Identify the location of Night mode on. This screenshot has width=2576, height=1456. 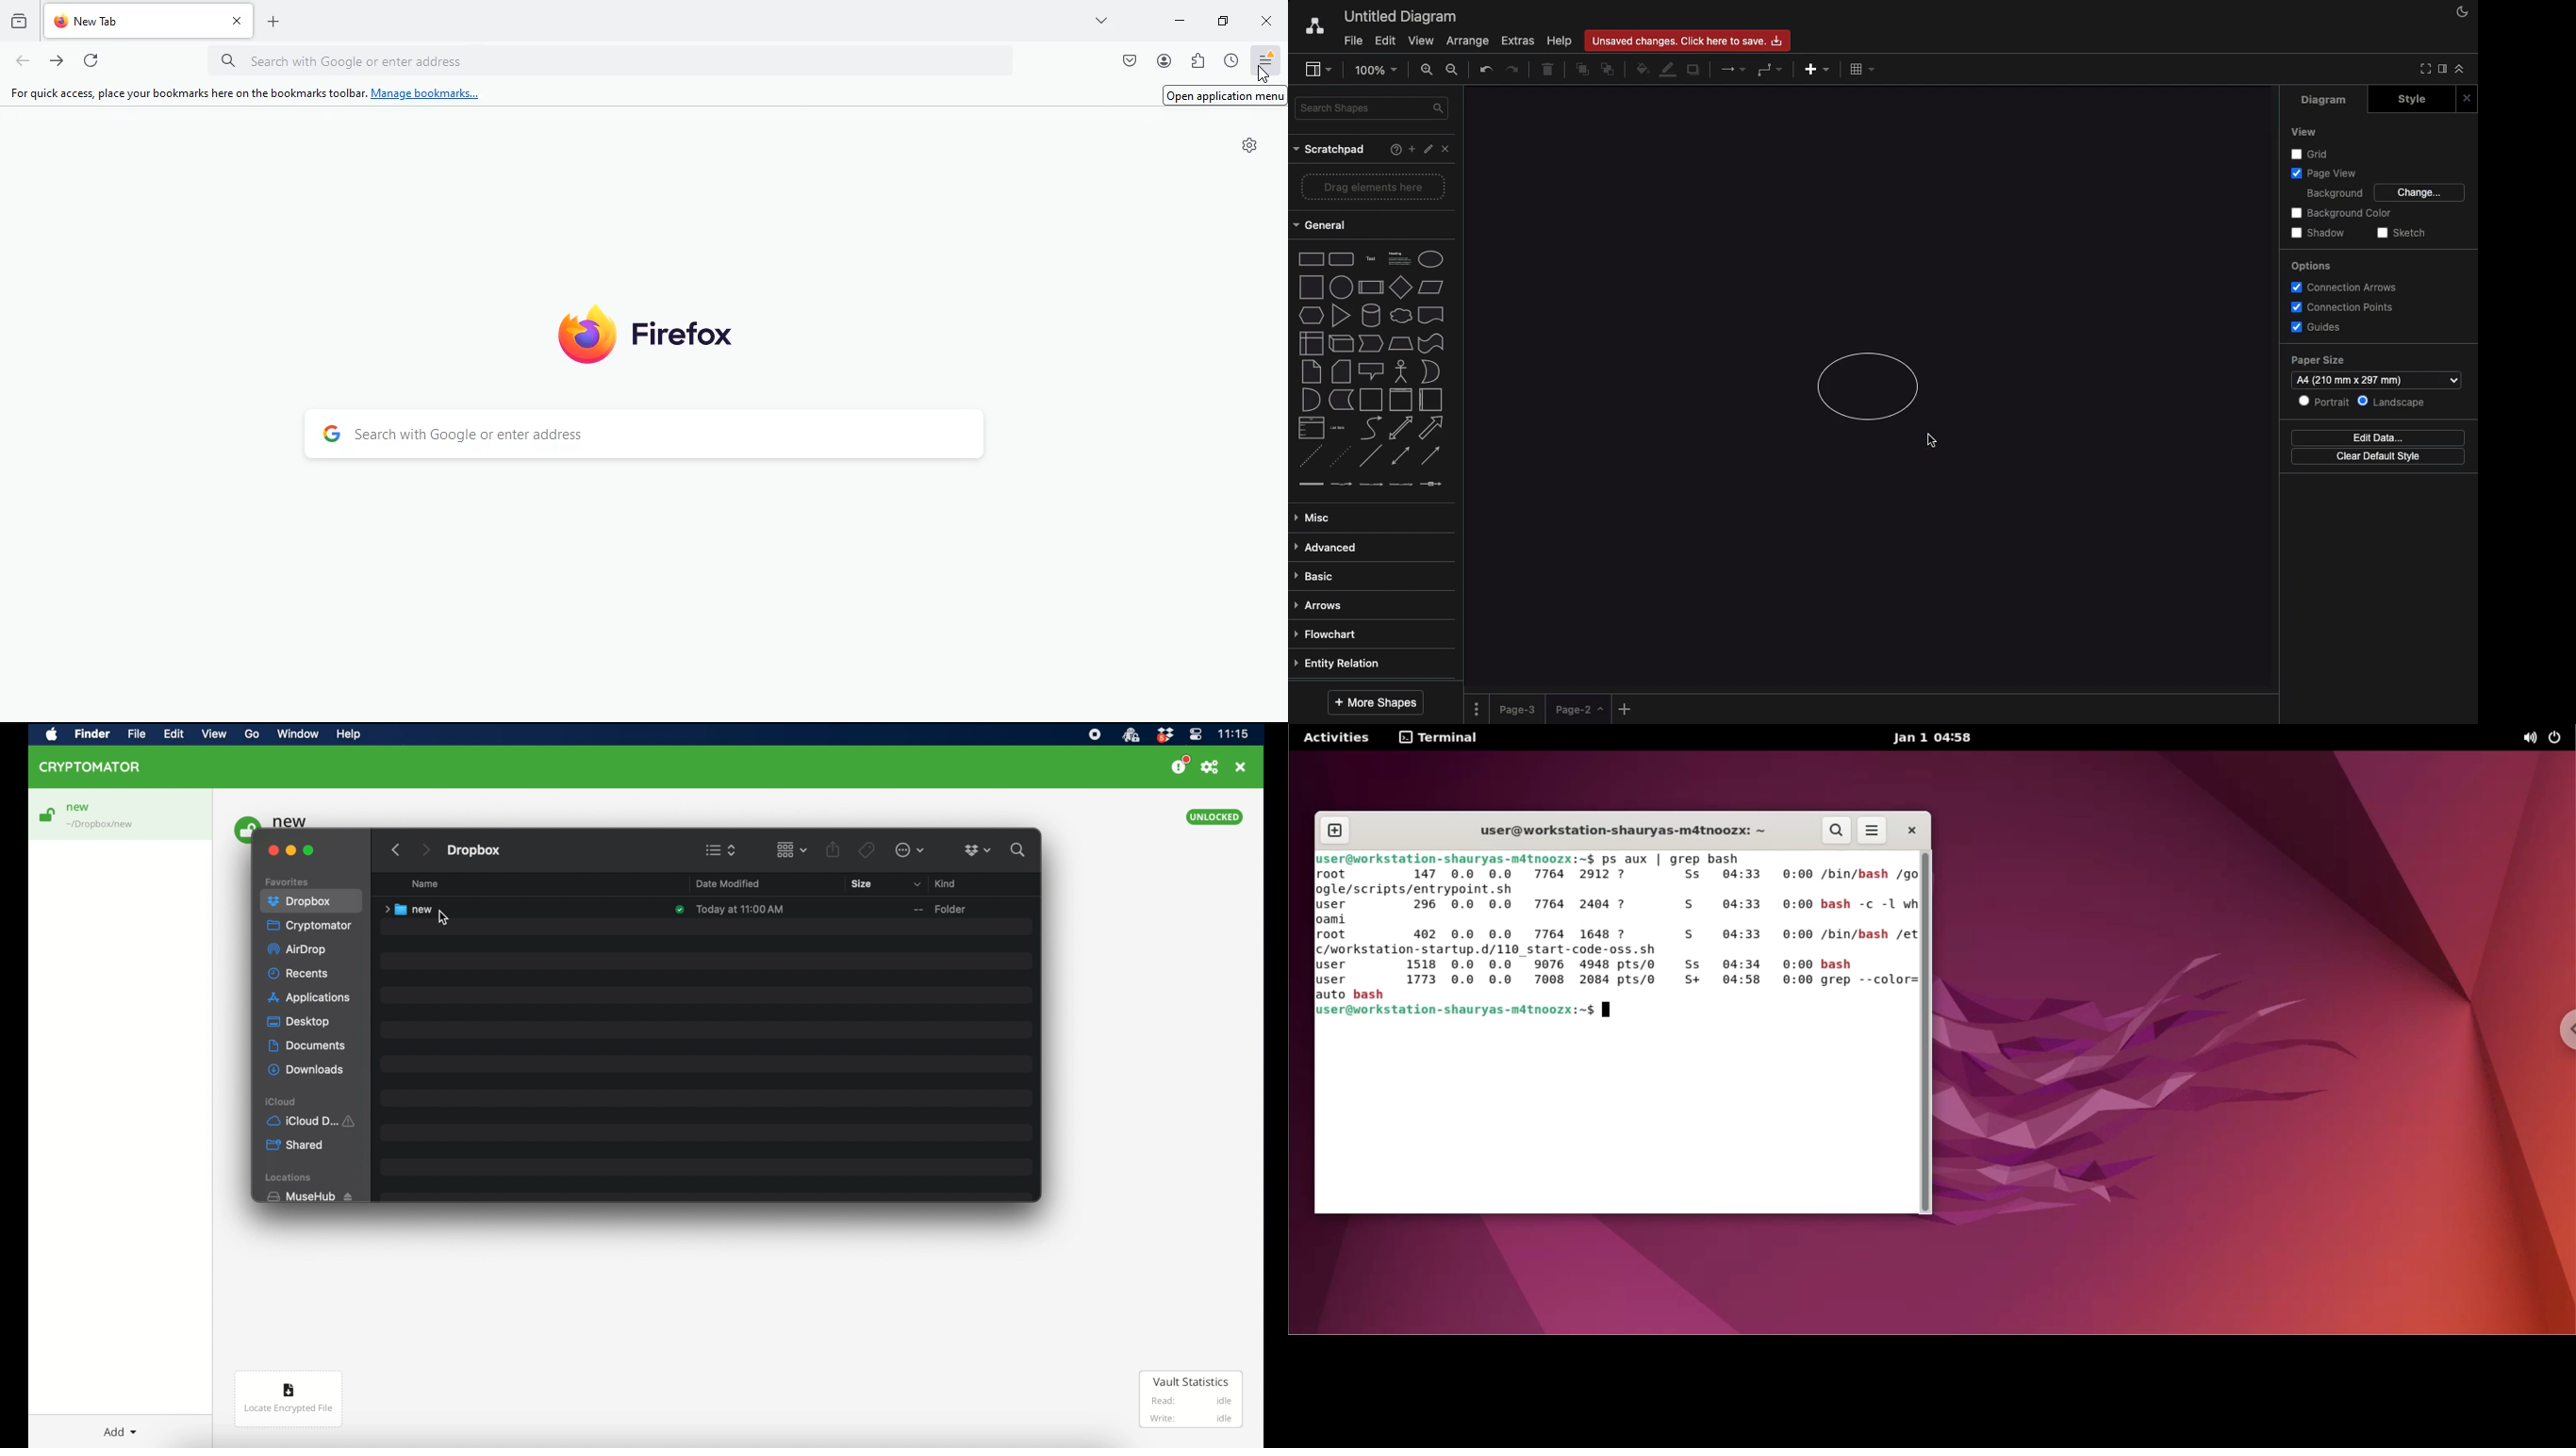
(2461, 12).